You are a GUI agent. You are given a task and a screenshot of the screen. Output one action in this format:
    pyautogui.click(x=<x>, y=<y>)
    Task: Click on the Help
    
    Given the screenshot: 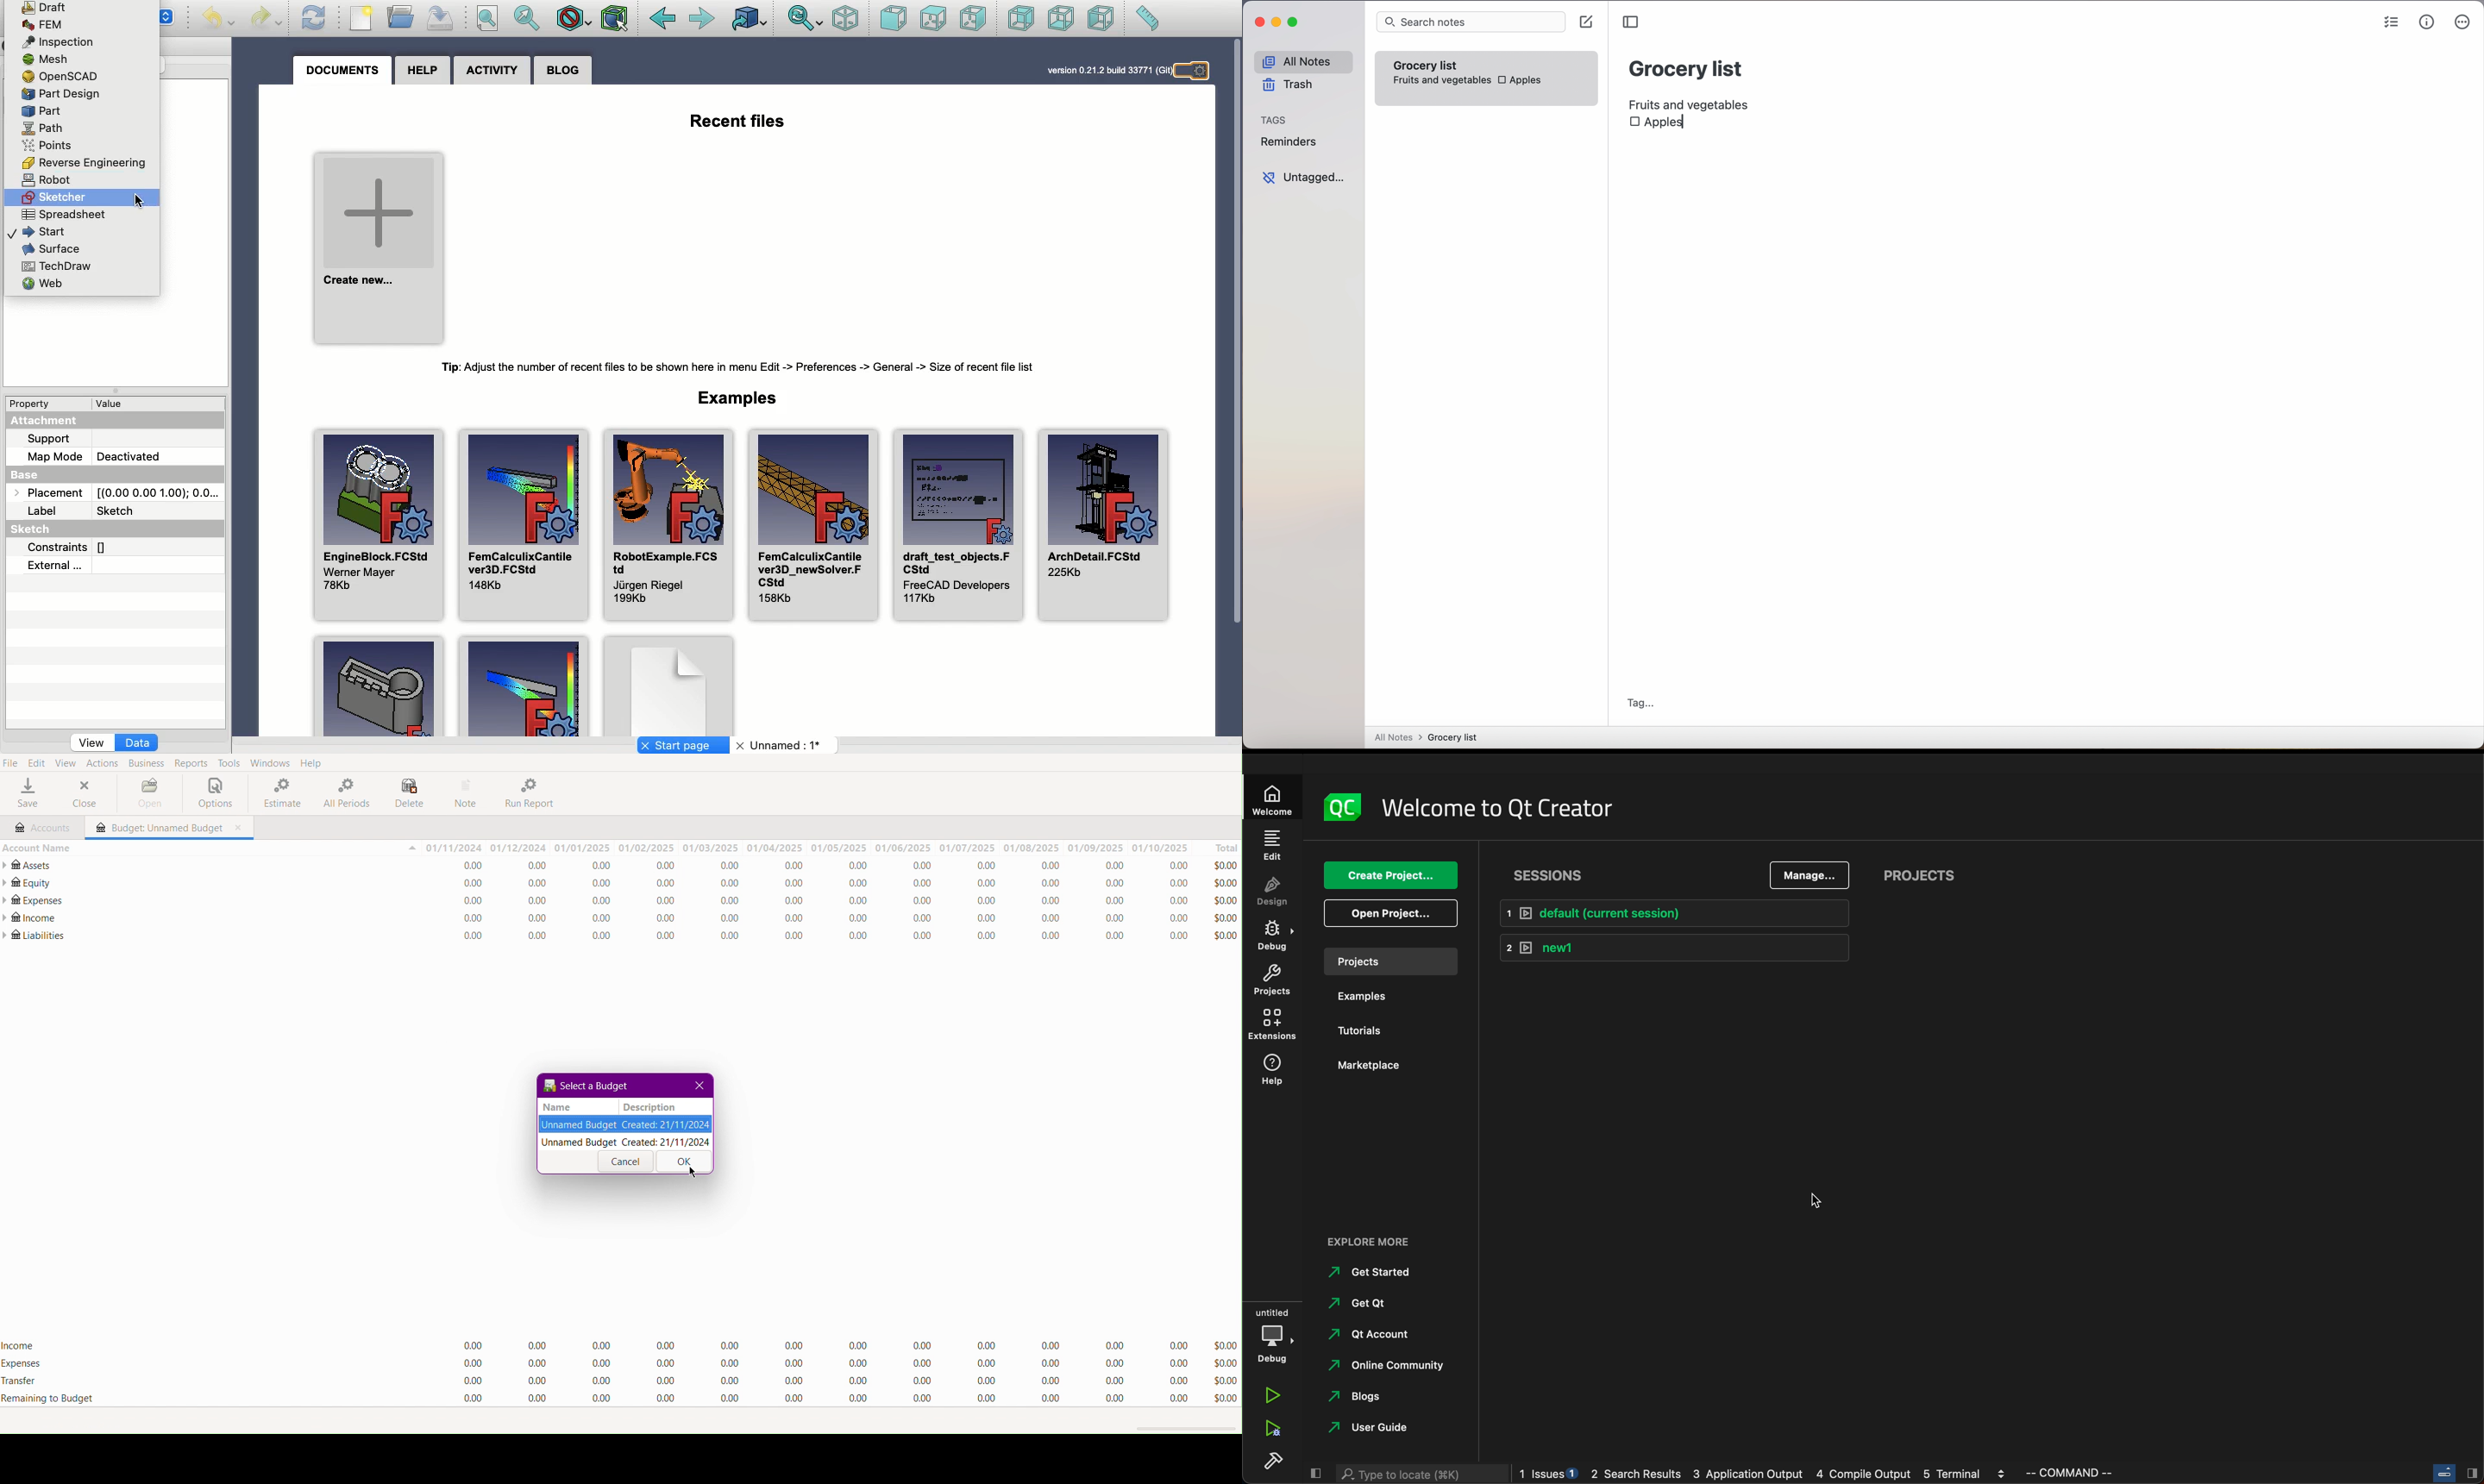 What is the action you would take?
    pyautogui.click(x=423, y=72)
    